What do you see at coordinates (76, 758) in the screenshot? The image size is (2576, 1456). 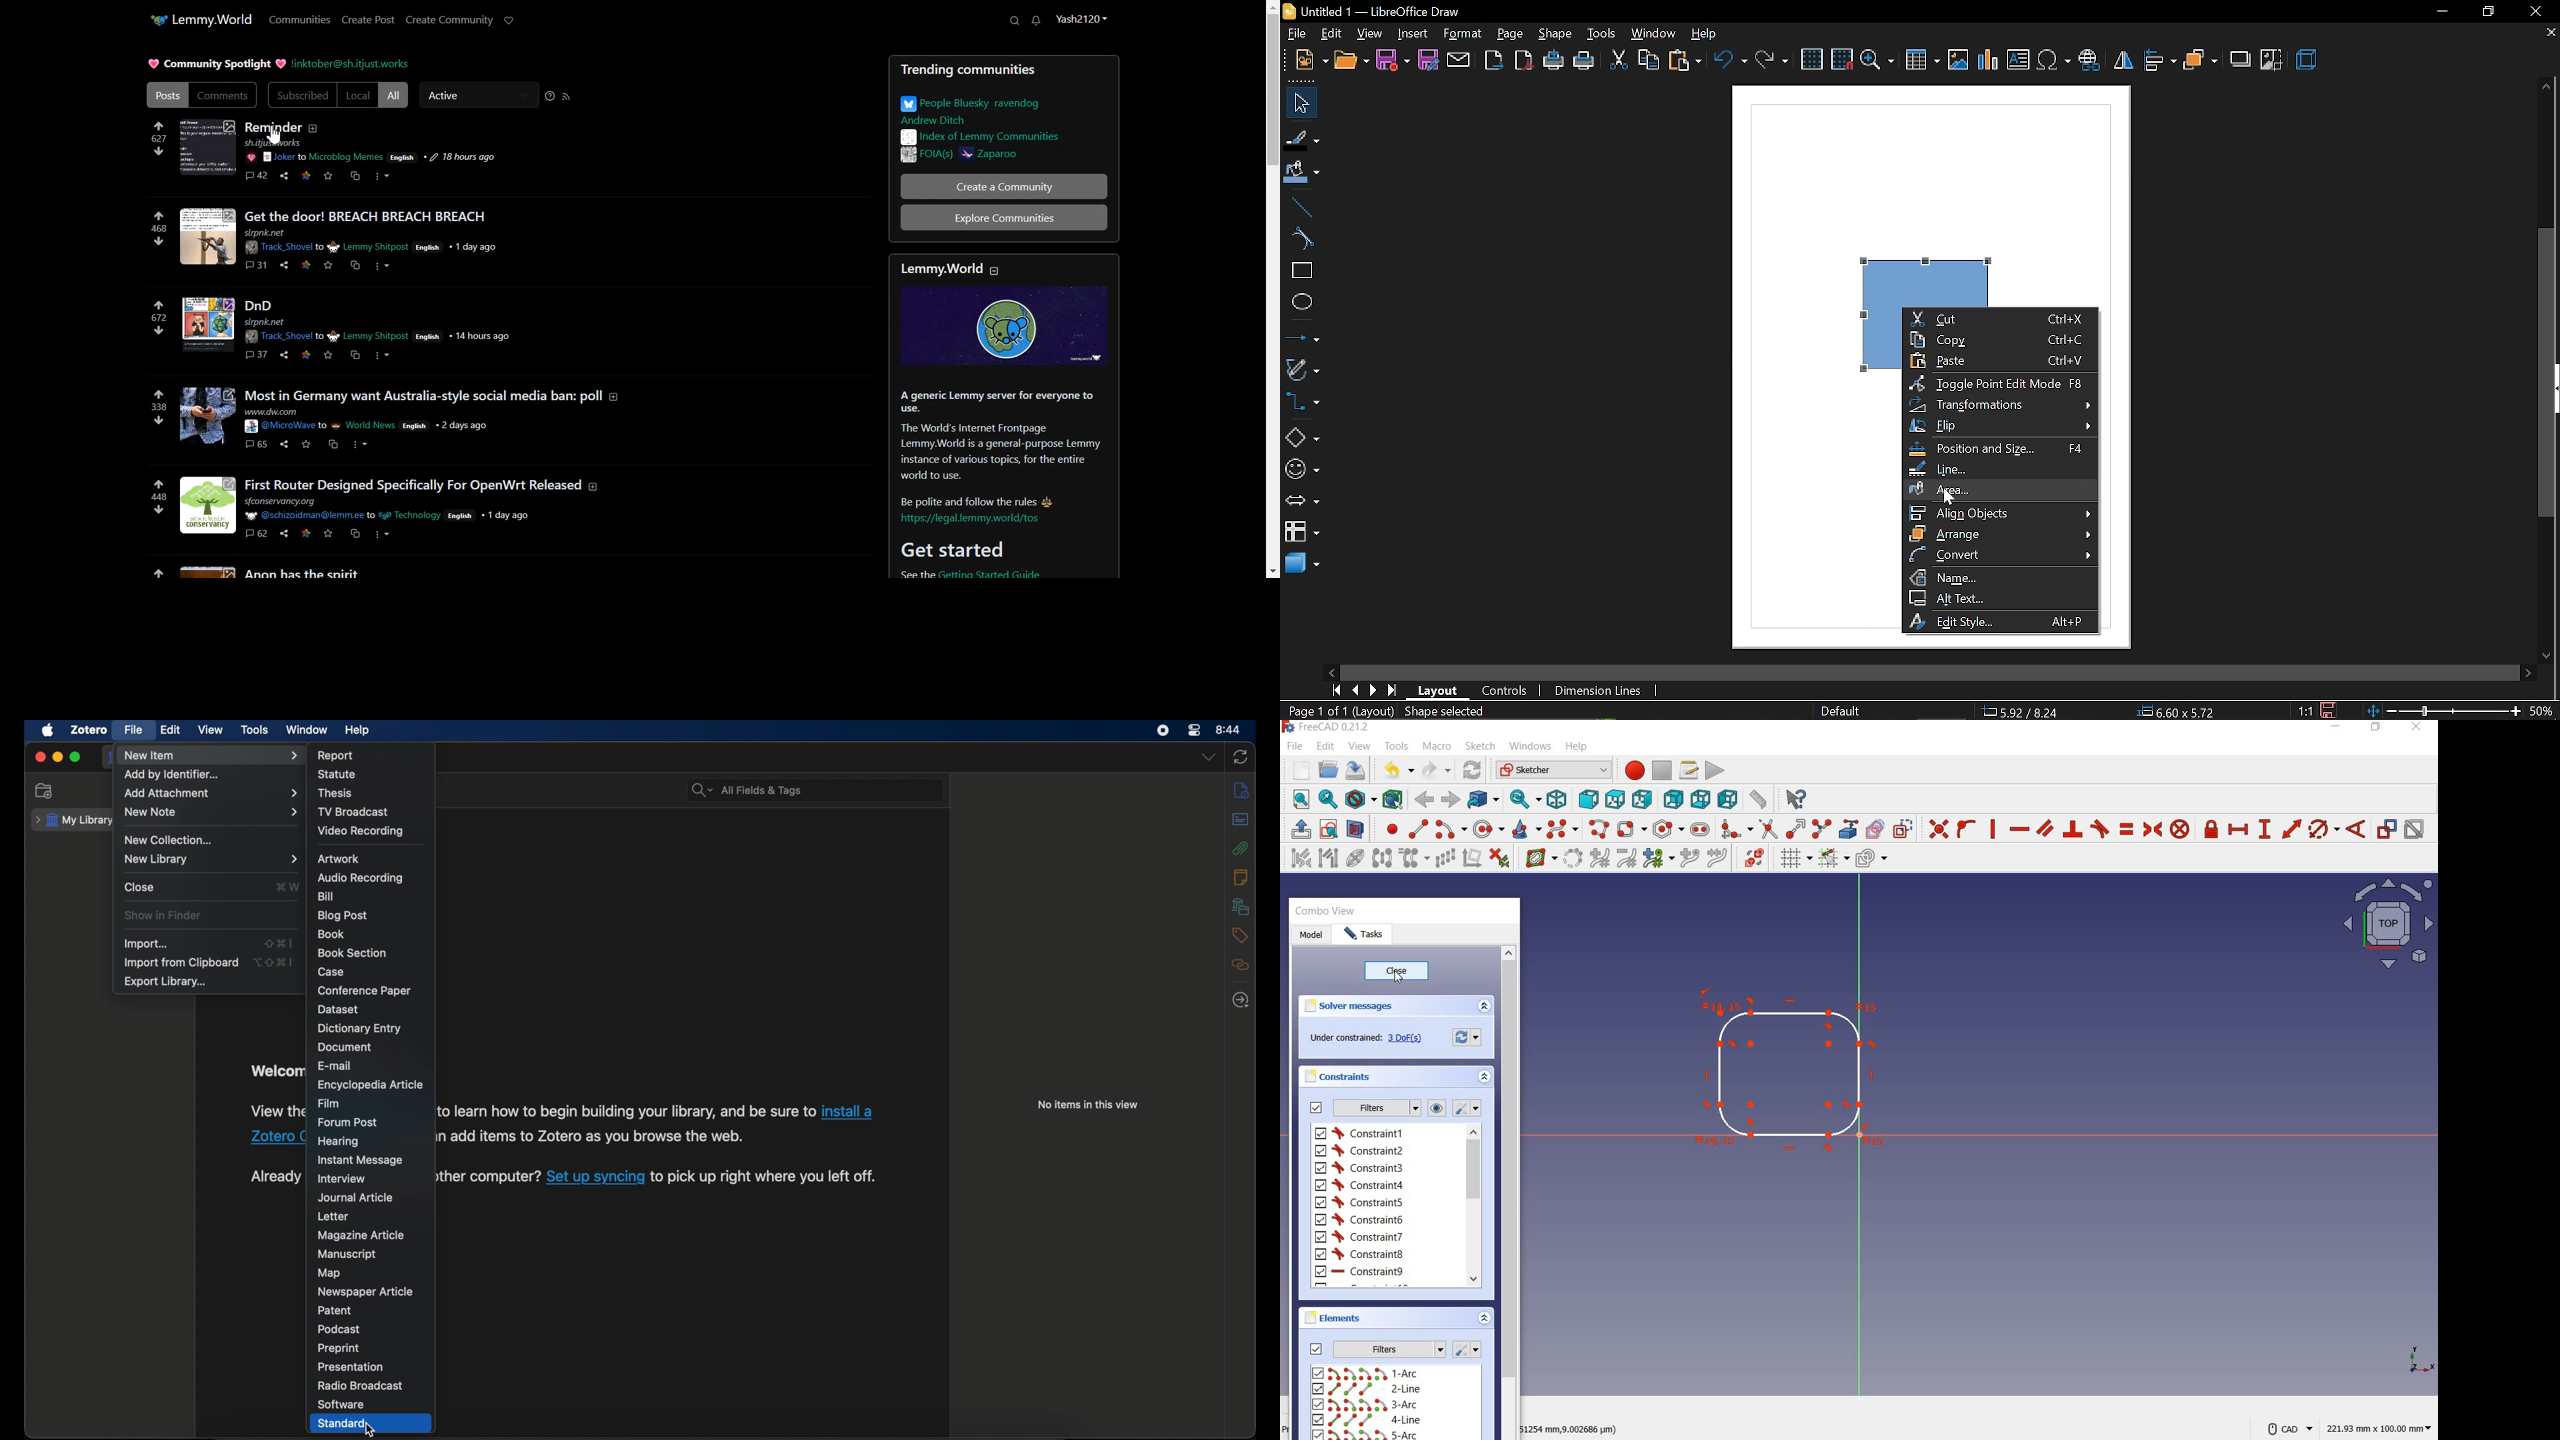 I see `maximize` at bounding box center [76, 758].